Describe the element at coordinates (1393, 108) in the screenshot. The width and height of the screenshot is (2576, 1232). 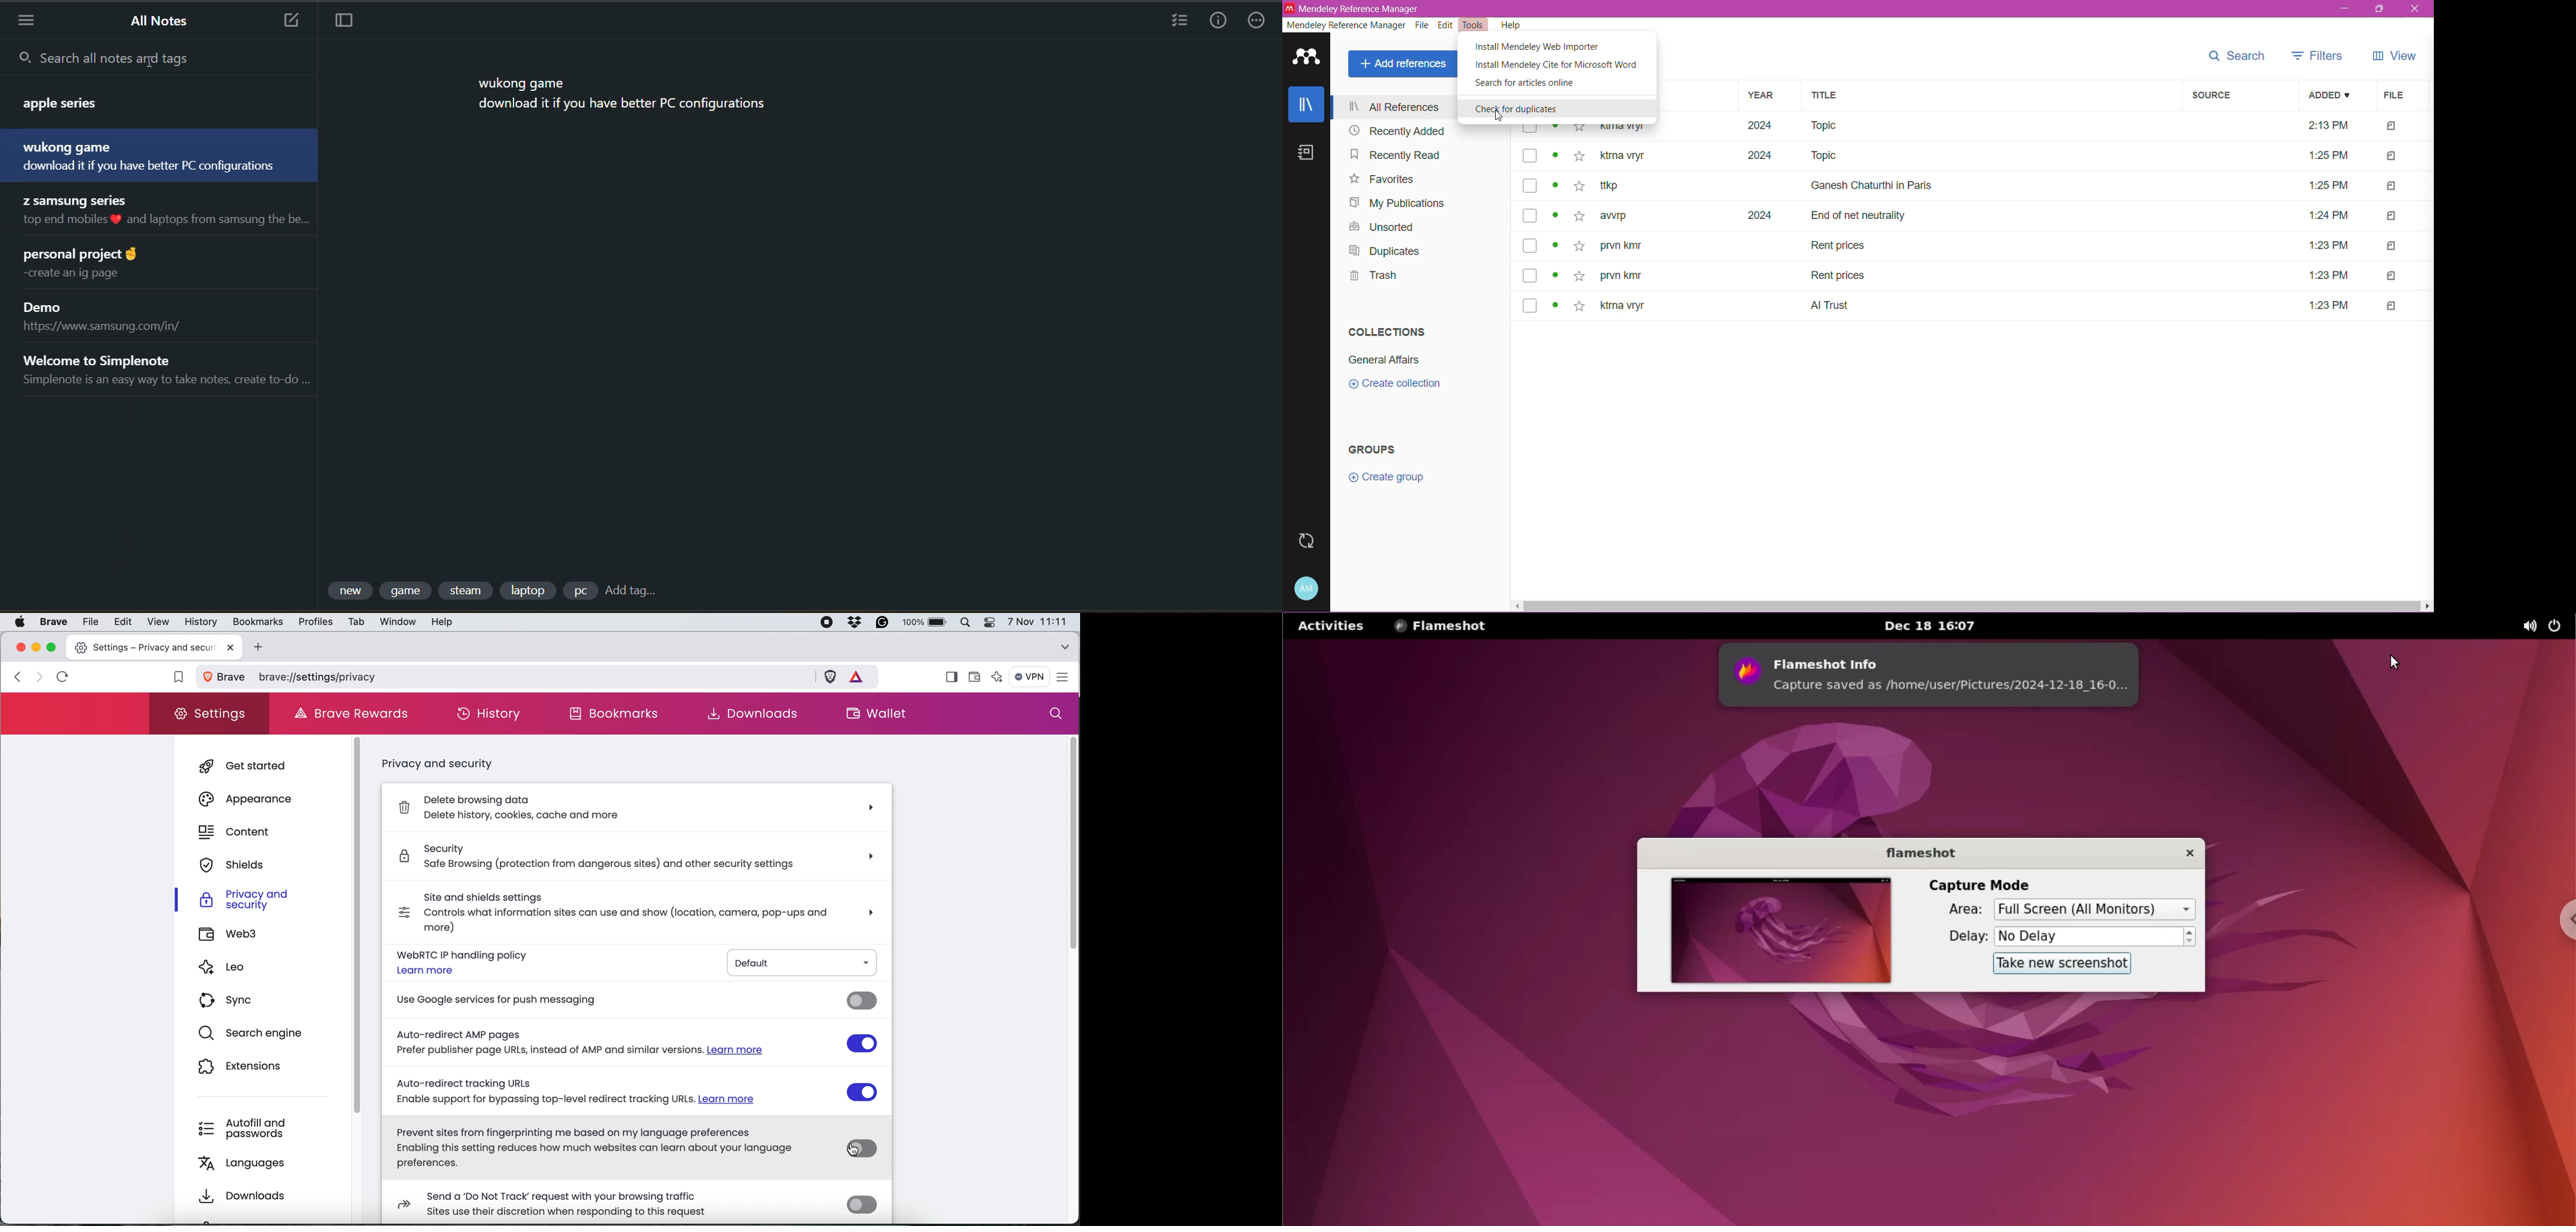
I see `All References` at that location.